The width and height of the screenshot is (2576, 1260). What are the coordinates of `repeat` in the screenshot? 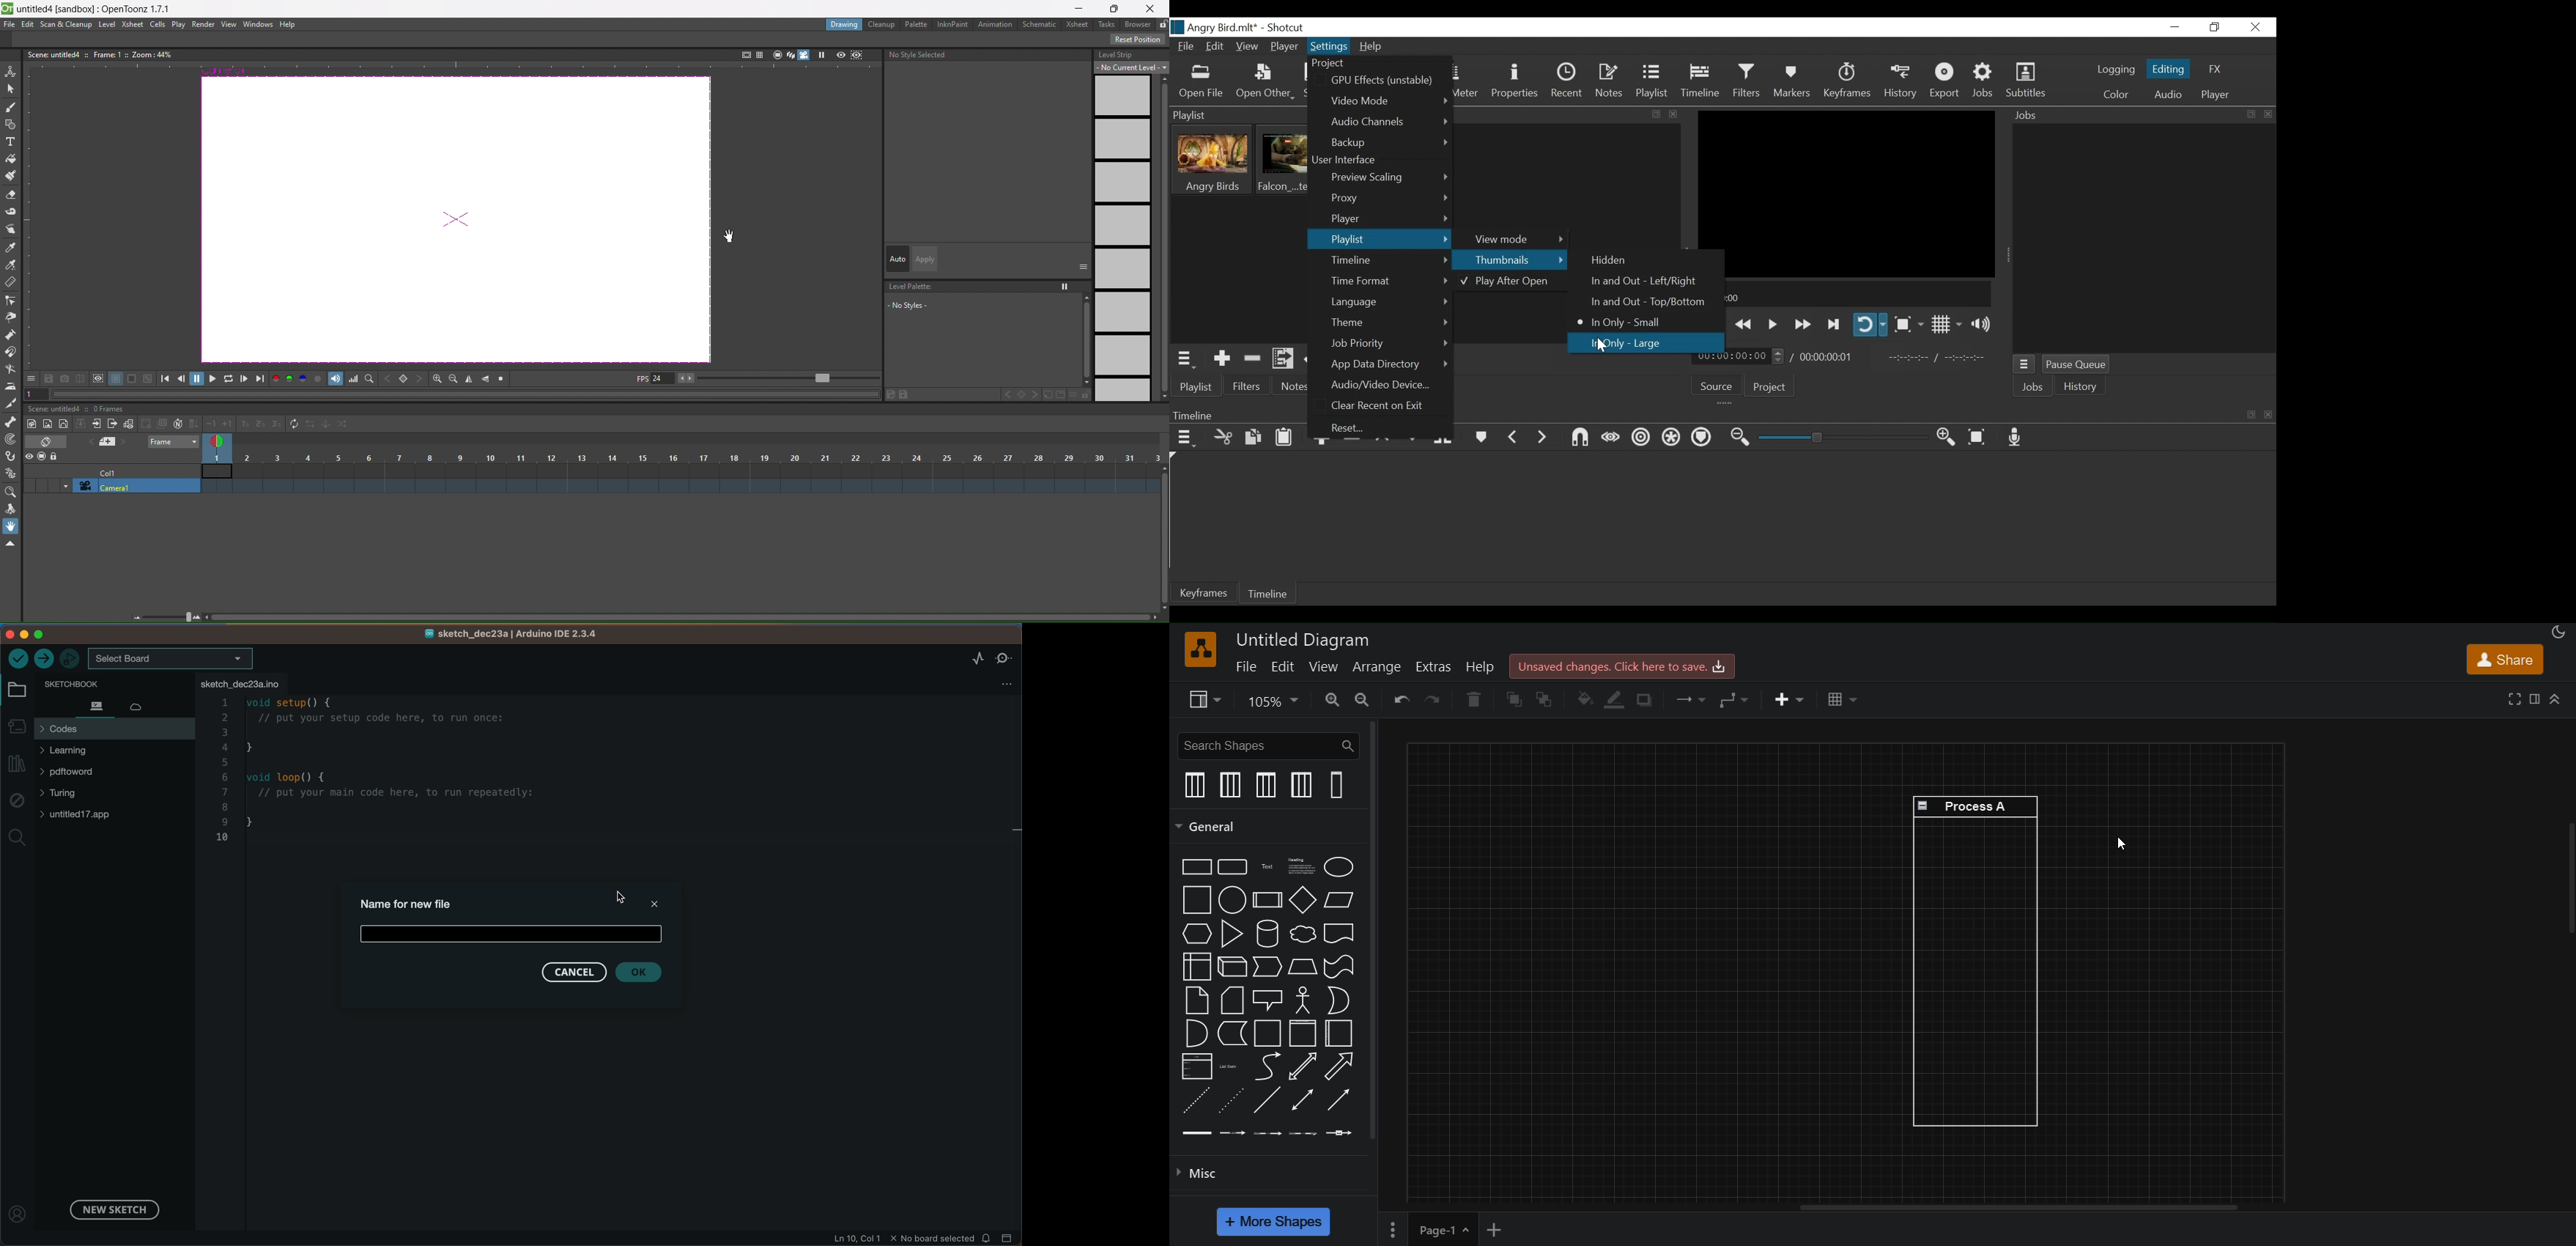 It's located at (291, 423).